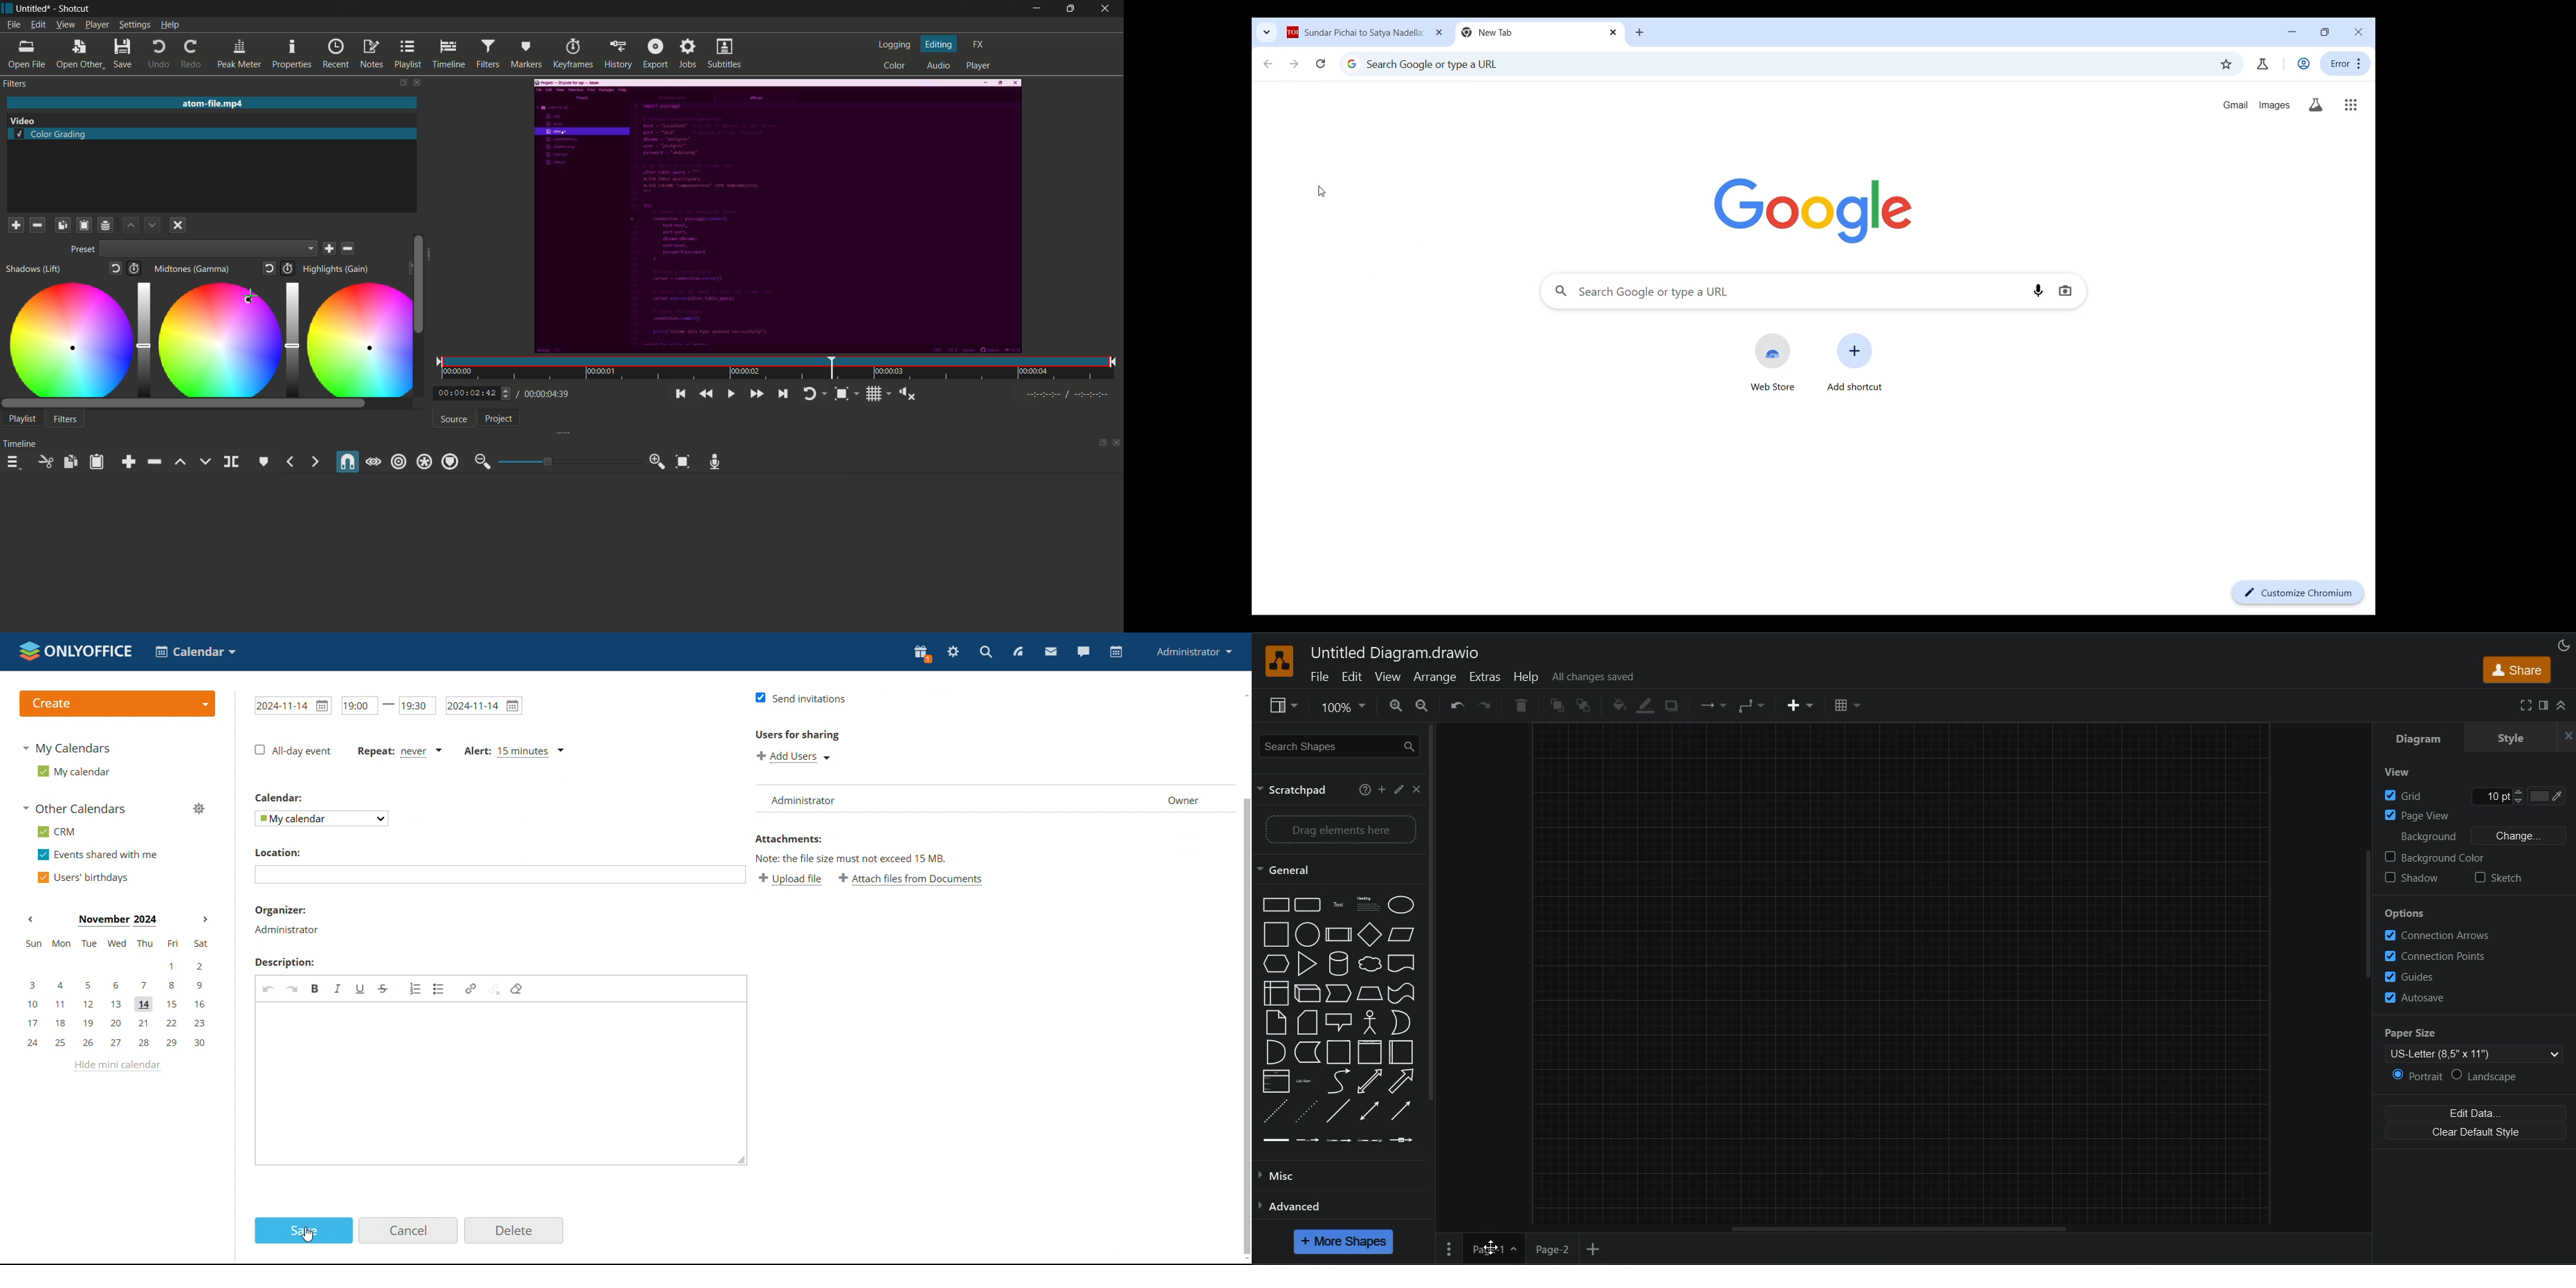 The image size is (2576, 1288). What do you see at coordinates (1581, 706) in the screenshot?
I see `to back` at bounding box center [1581, 706].